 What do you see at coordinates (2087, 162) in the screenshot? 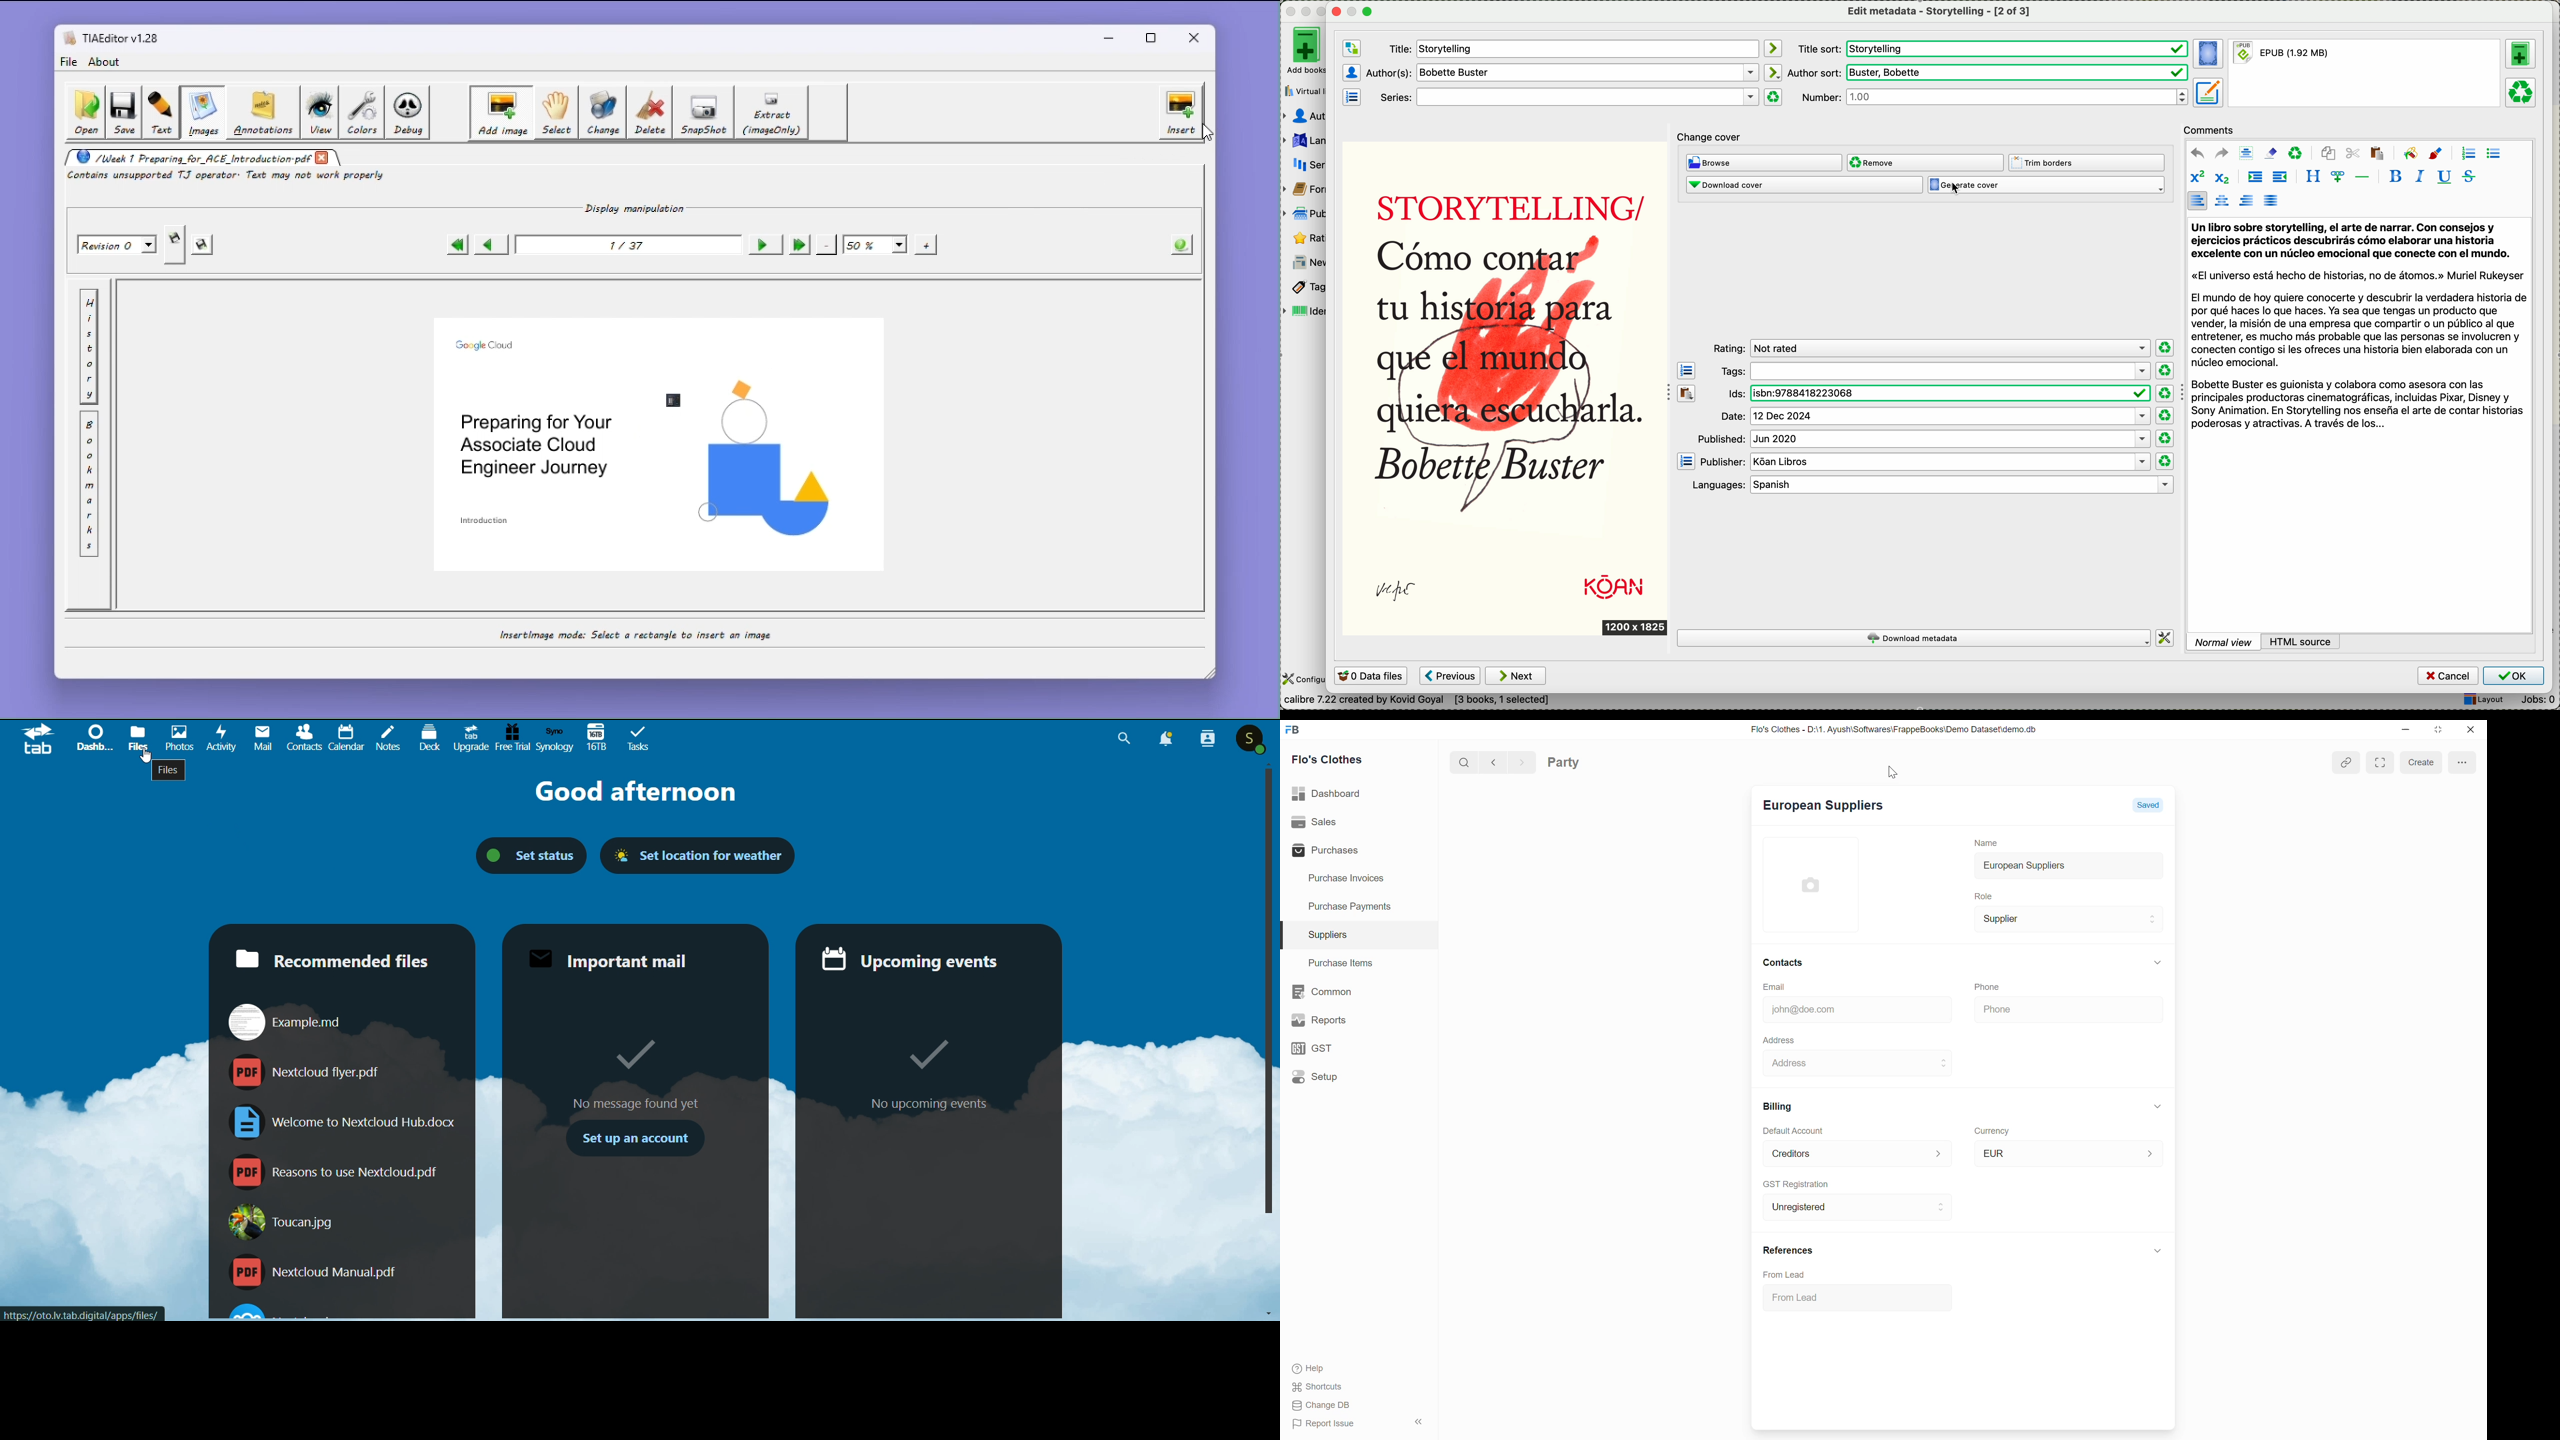
I see `trim borders` at bounding box center [2087, 162].